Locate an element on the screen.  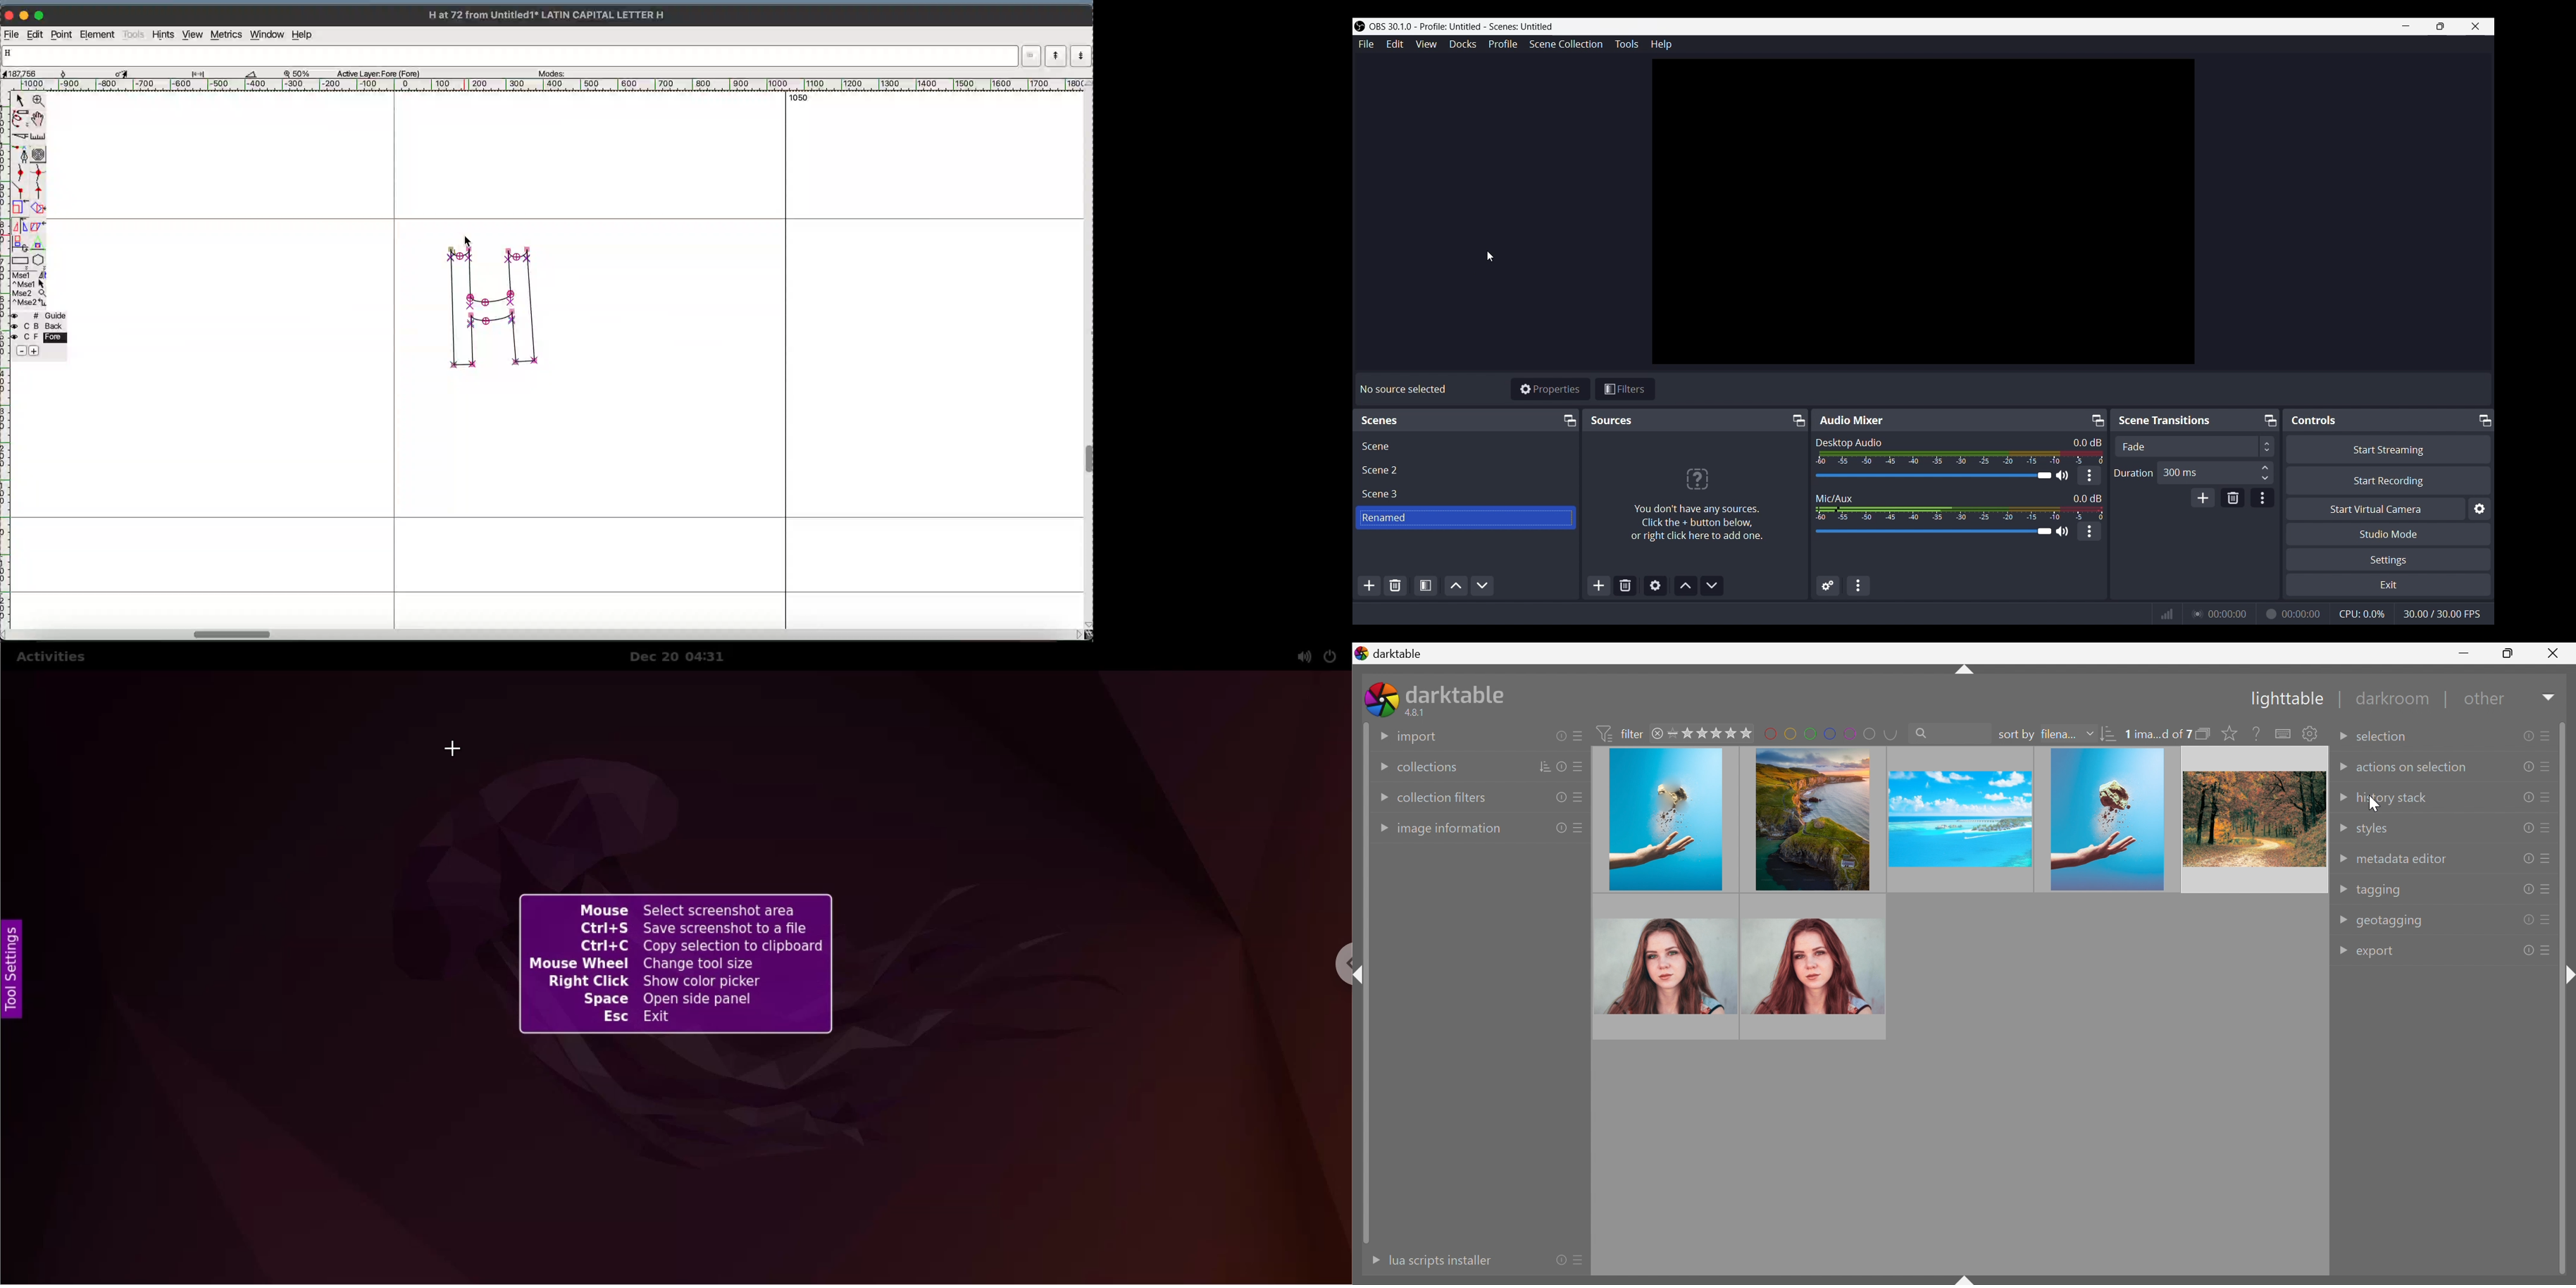
filter is located at coordinates (1623, 733).